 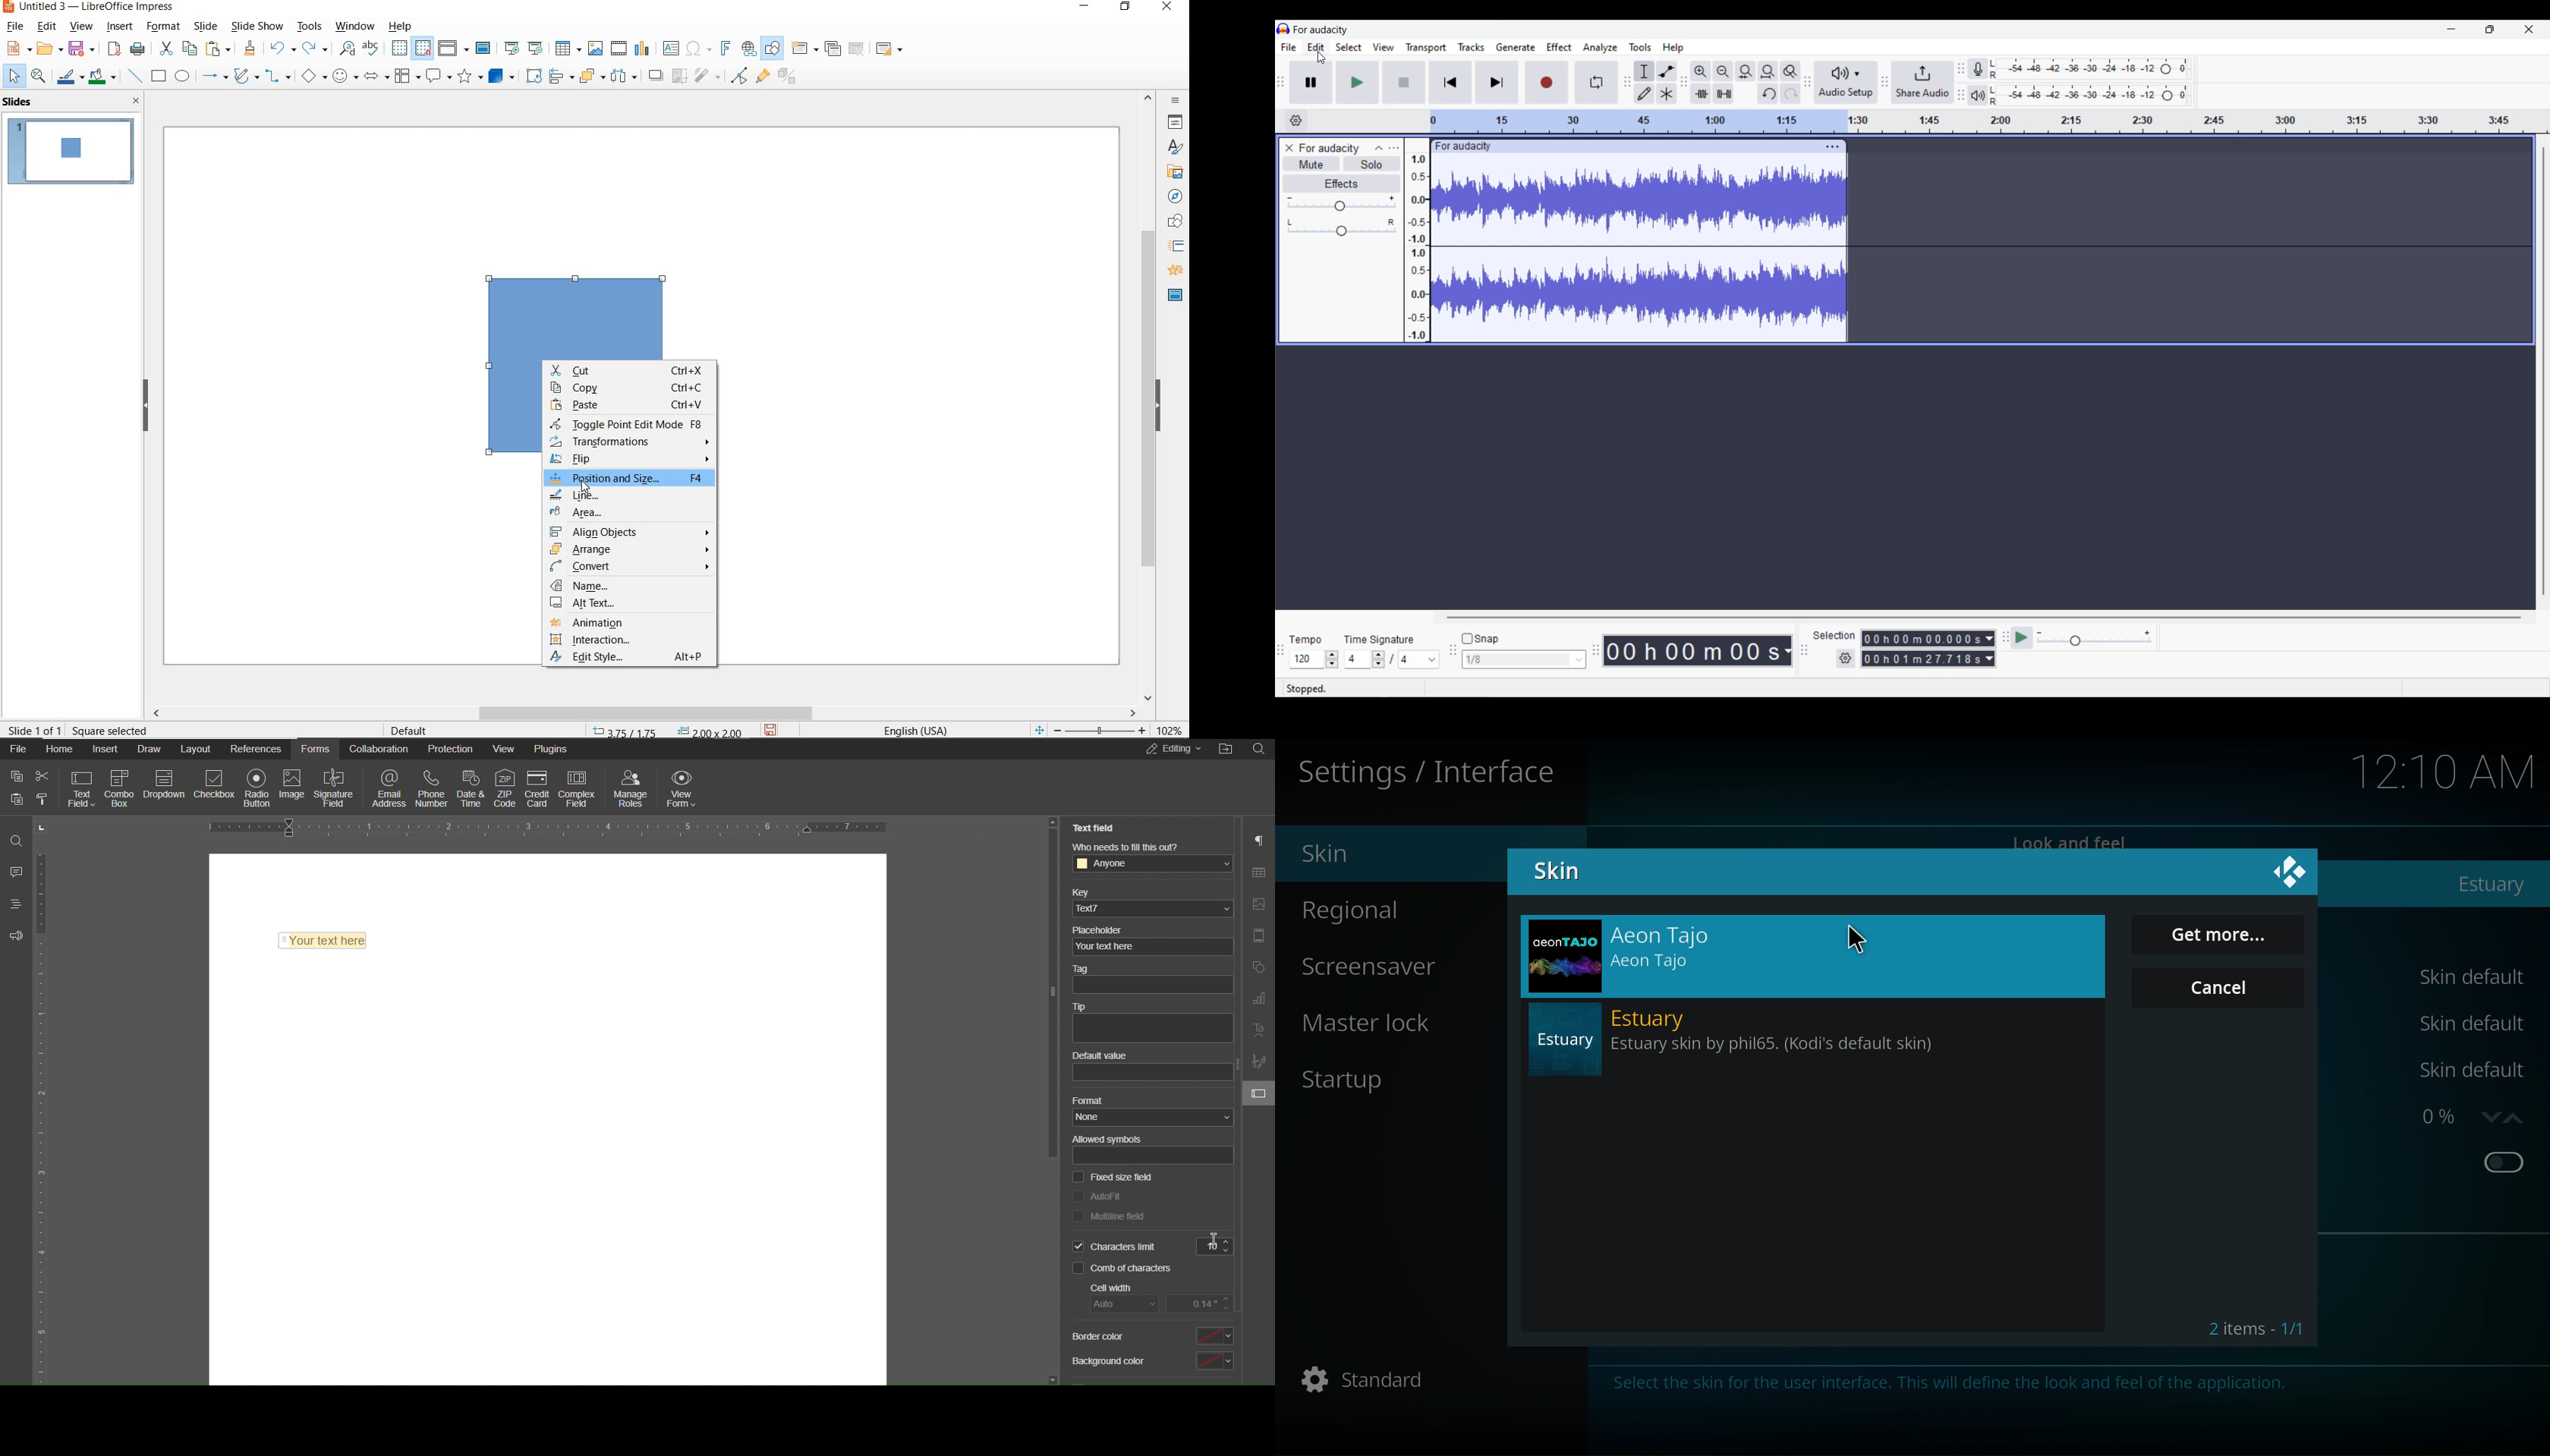 I want to click on three objects to distribute, so click(x=627, y=76).